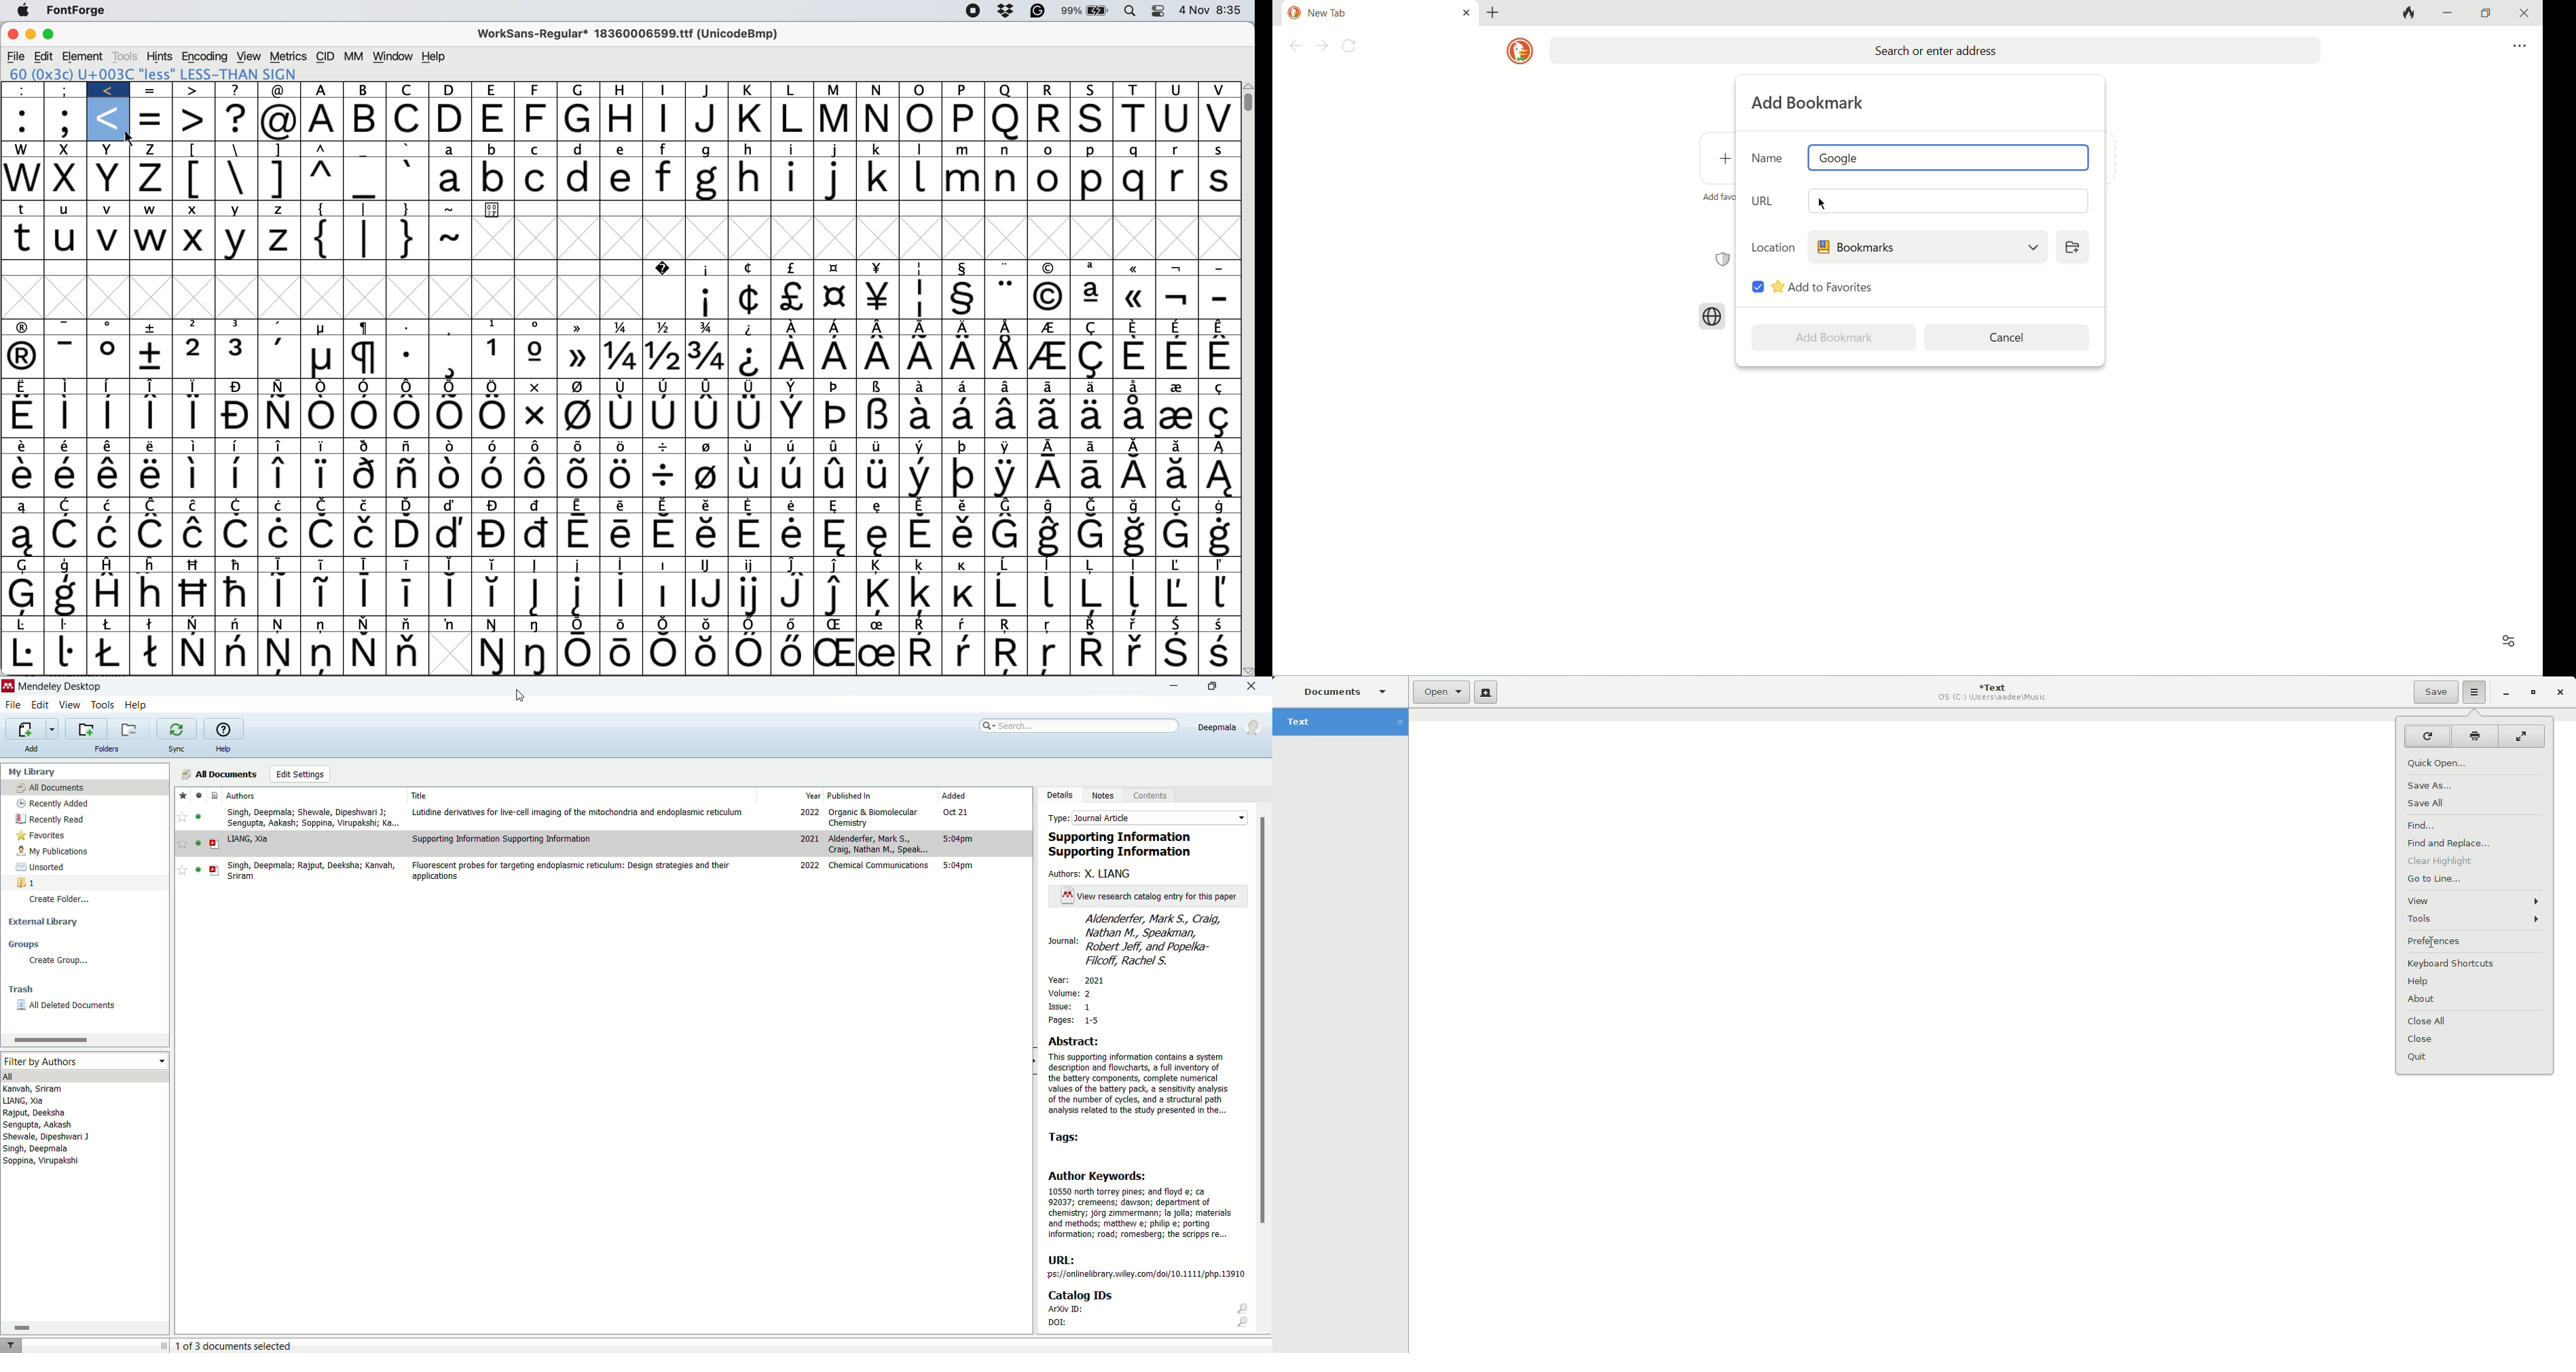 The width and height of the screenshot is (2576, 1372). What do you see at coordinates (1093, 386) in the screenshot?
I see `Symbol` at bounding box center [1093, 386].